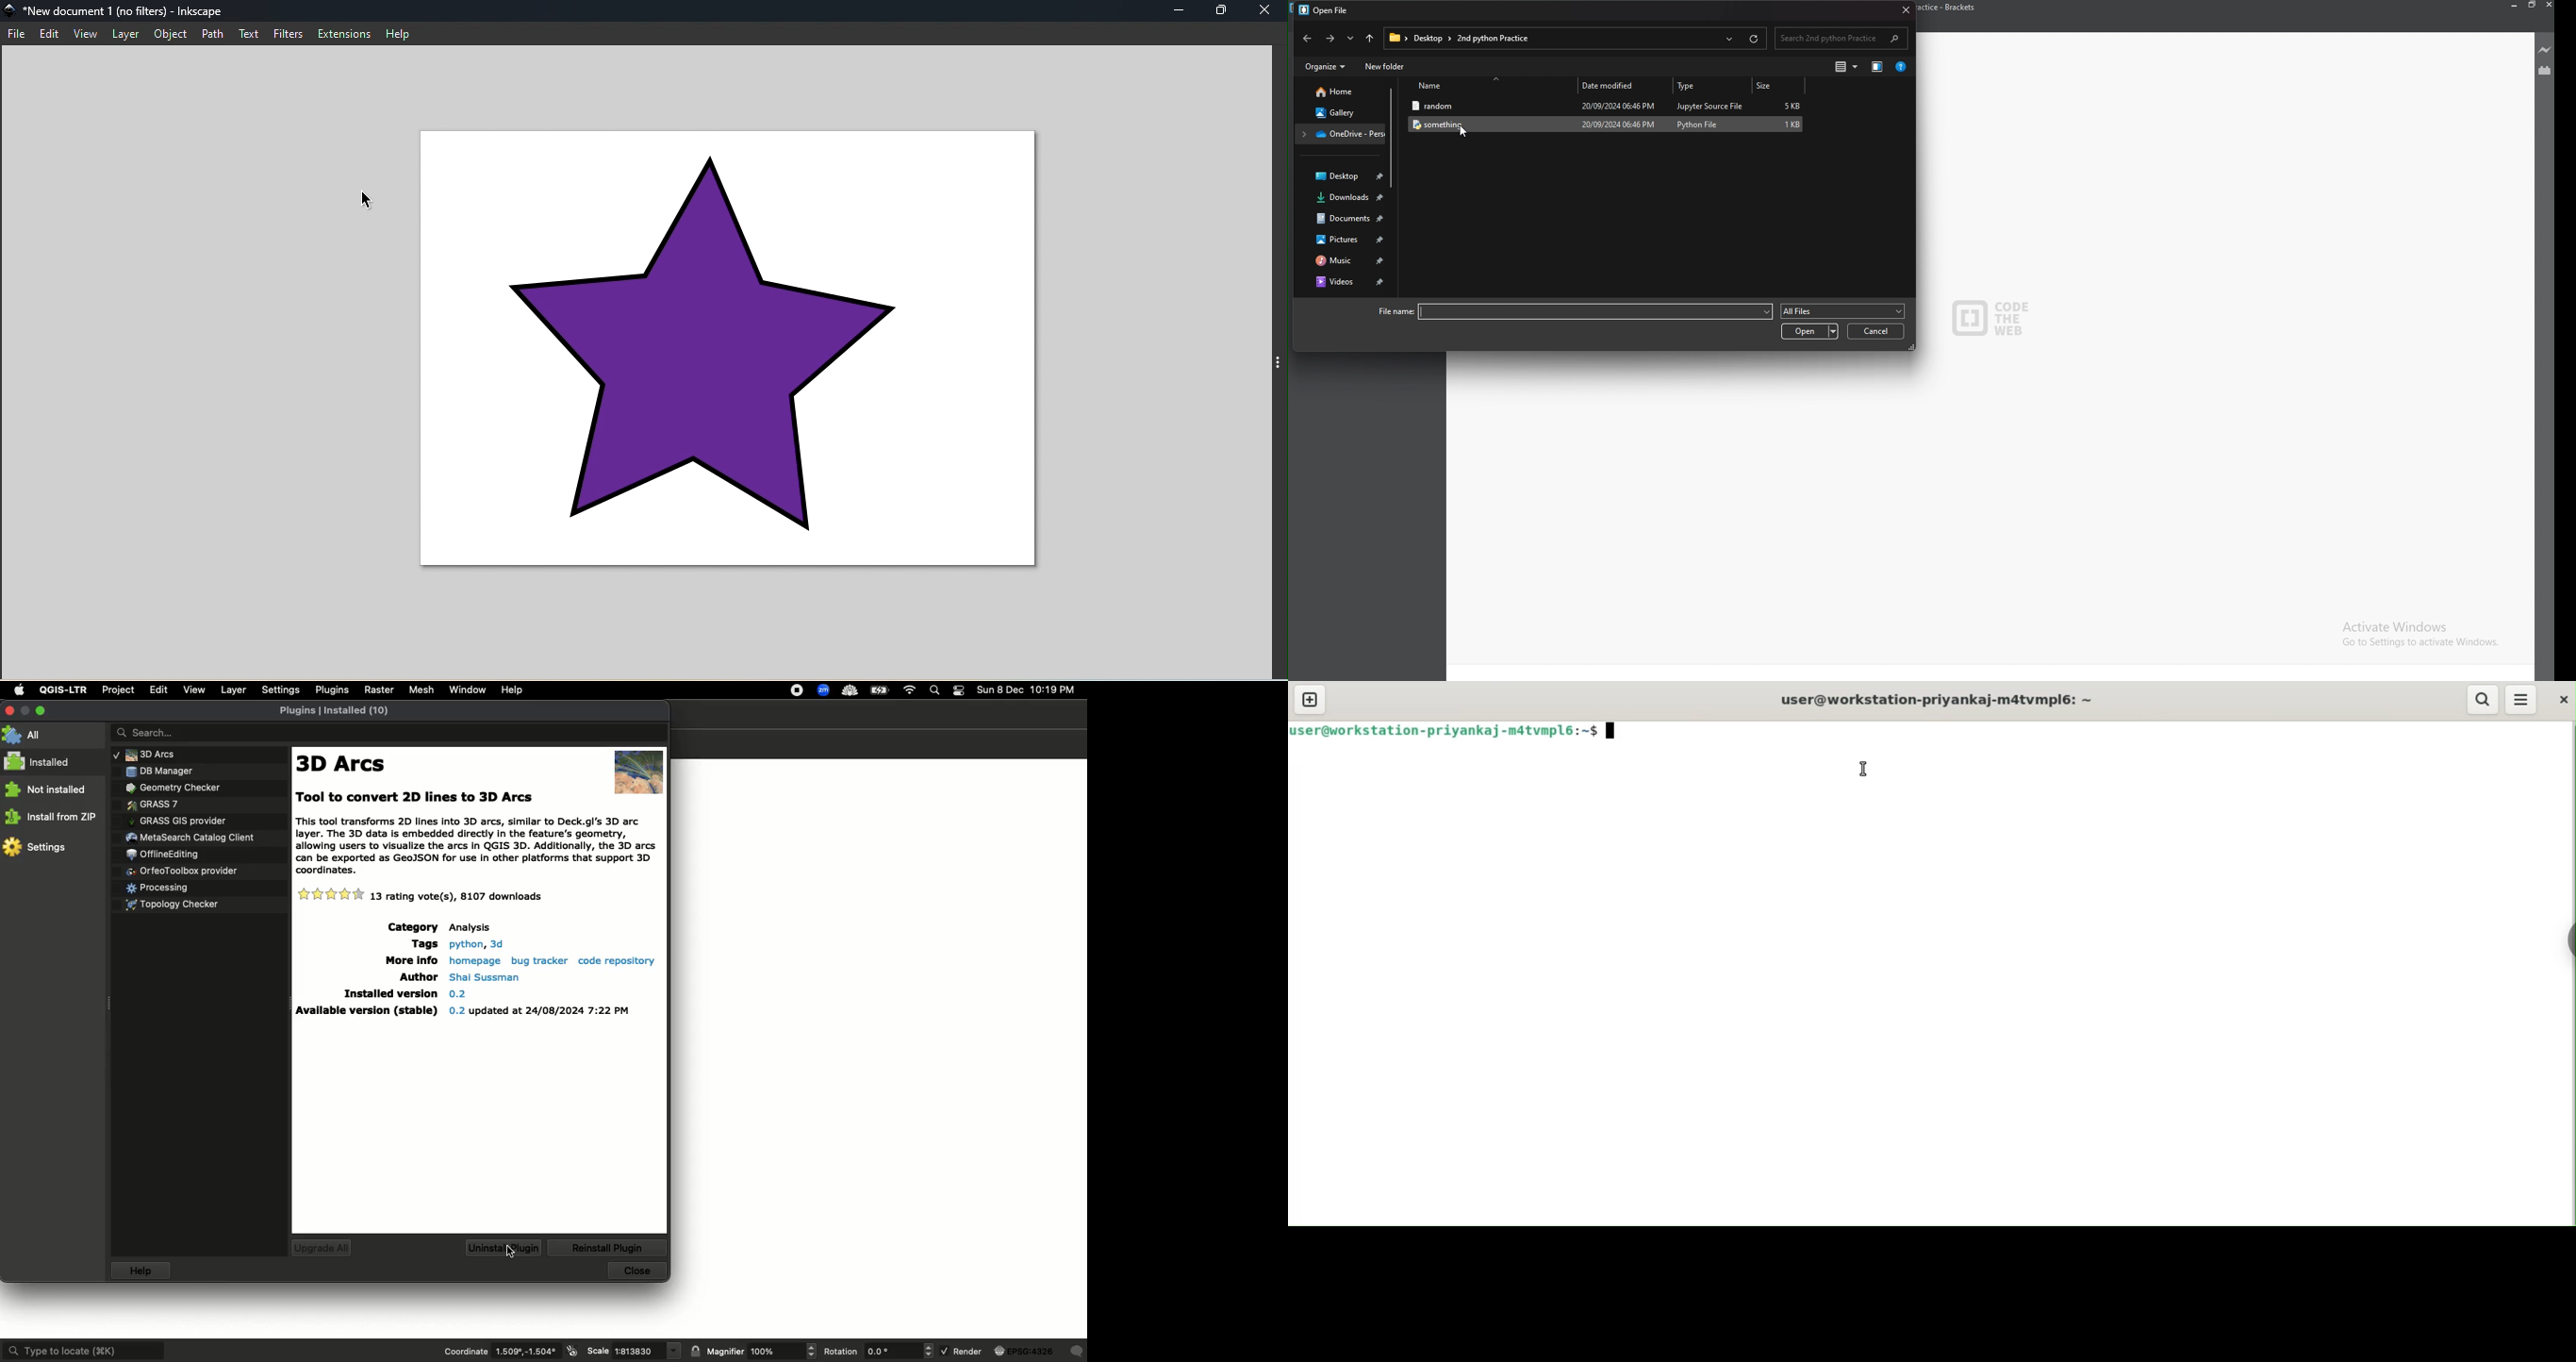  What do you see at coordinates (1619, 124) in the screenshot?
I see `20/09/2024 06:46 PM` at bounding box center [1619, 124].